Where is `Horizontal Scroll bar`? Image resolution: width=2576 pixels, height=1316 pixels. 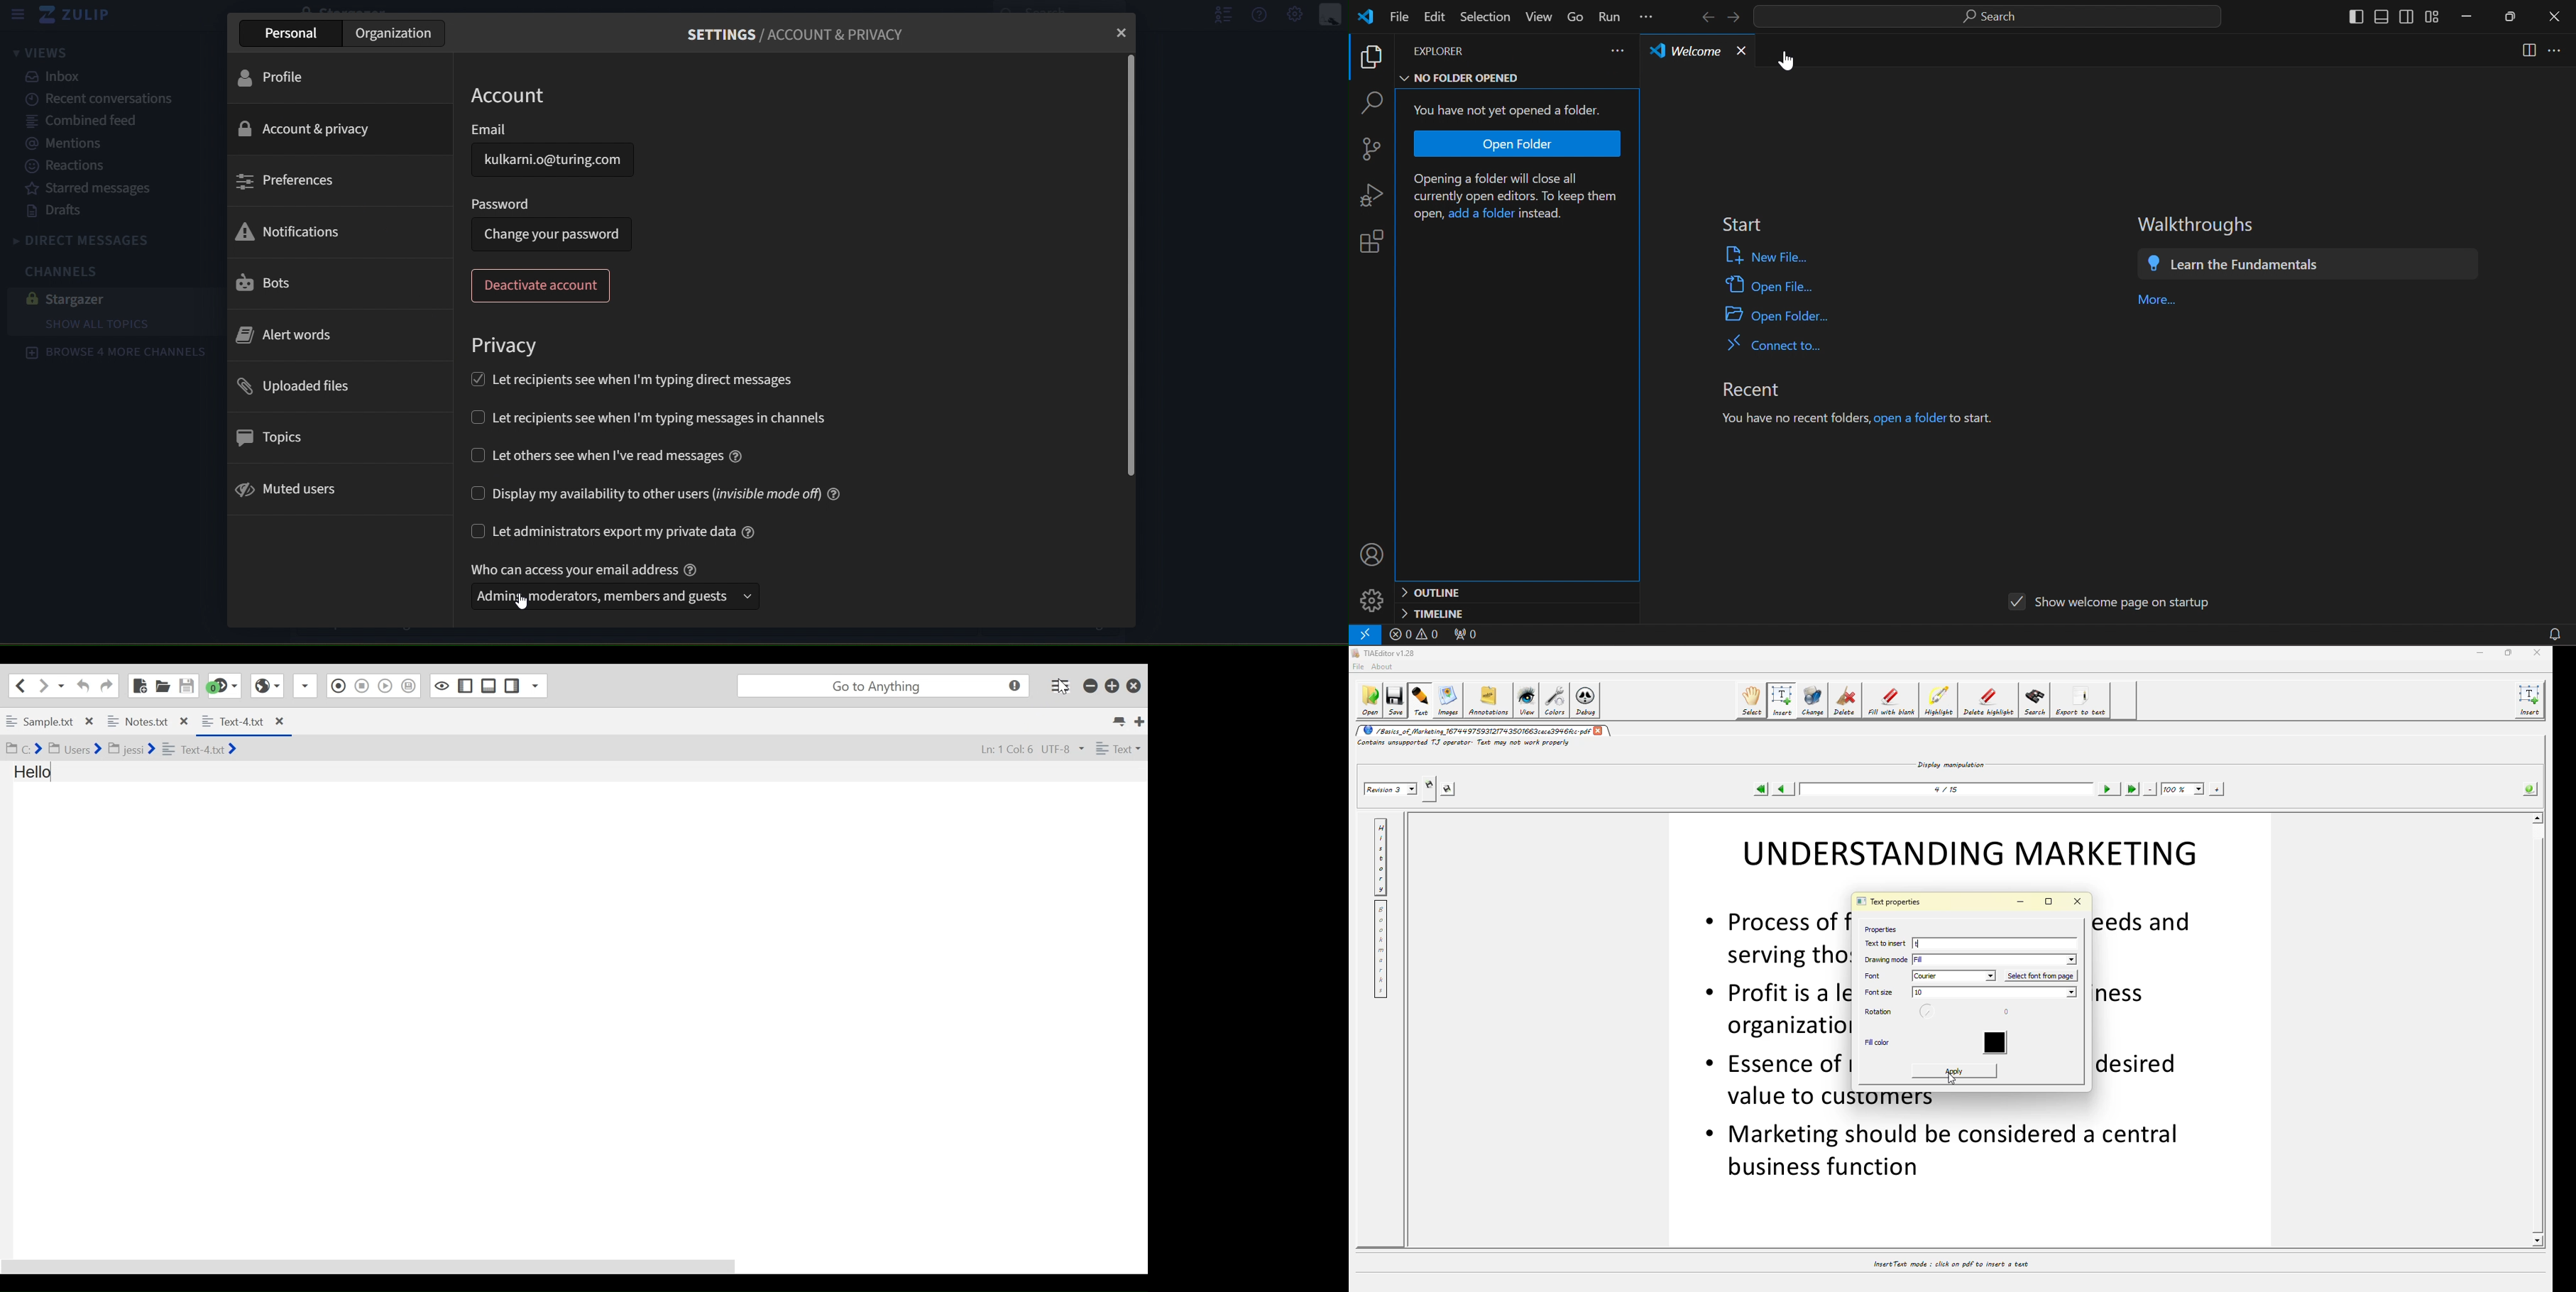 Horizontal Scroll bar is located at coordinates (374, 1267).